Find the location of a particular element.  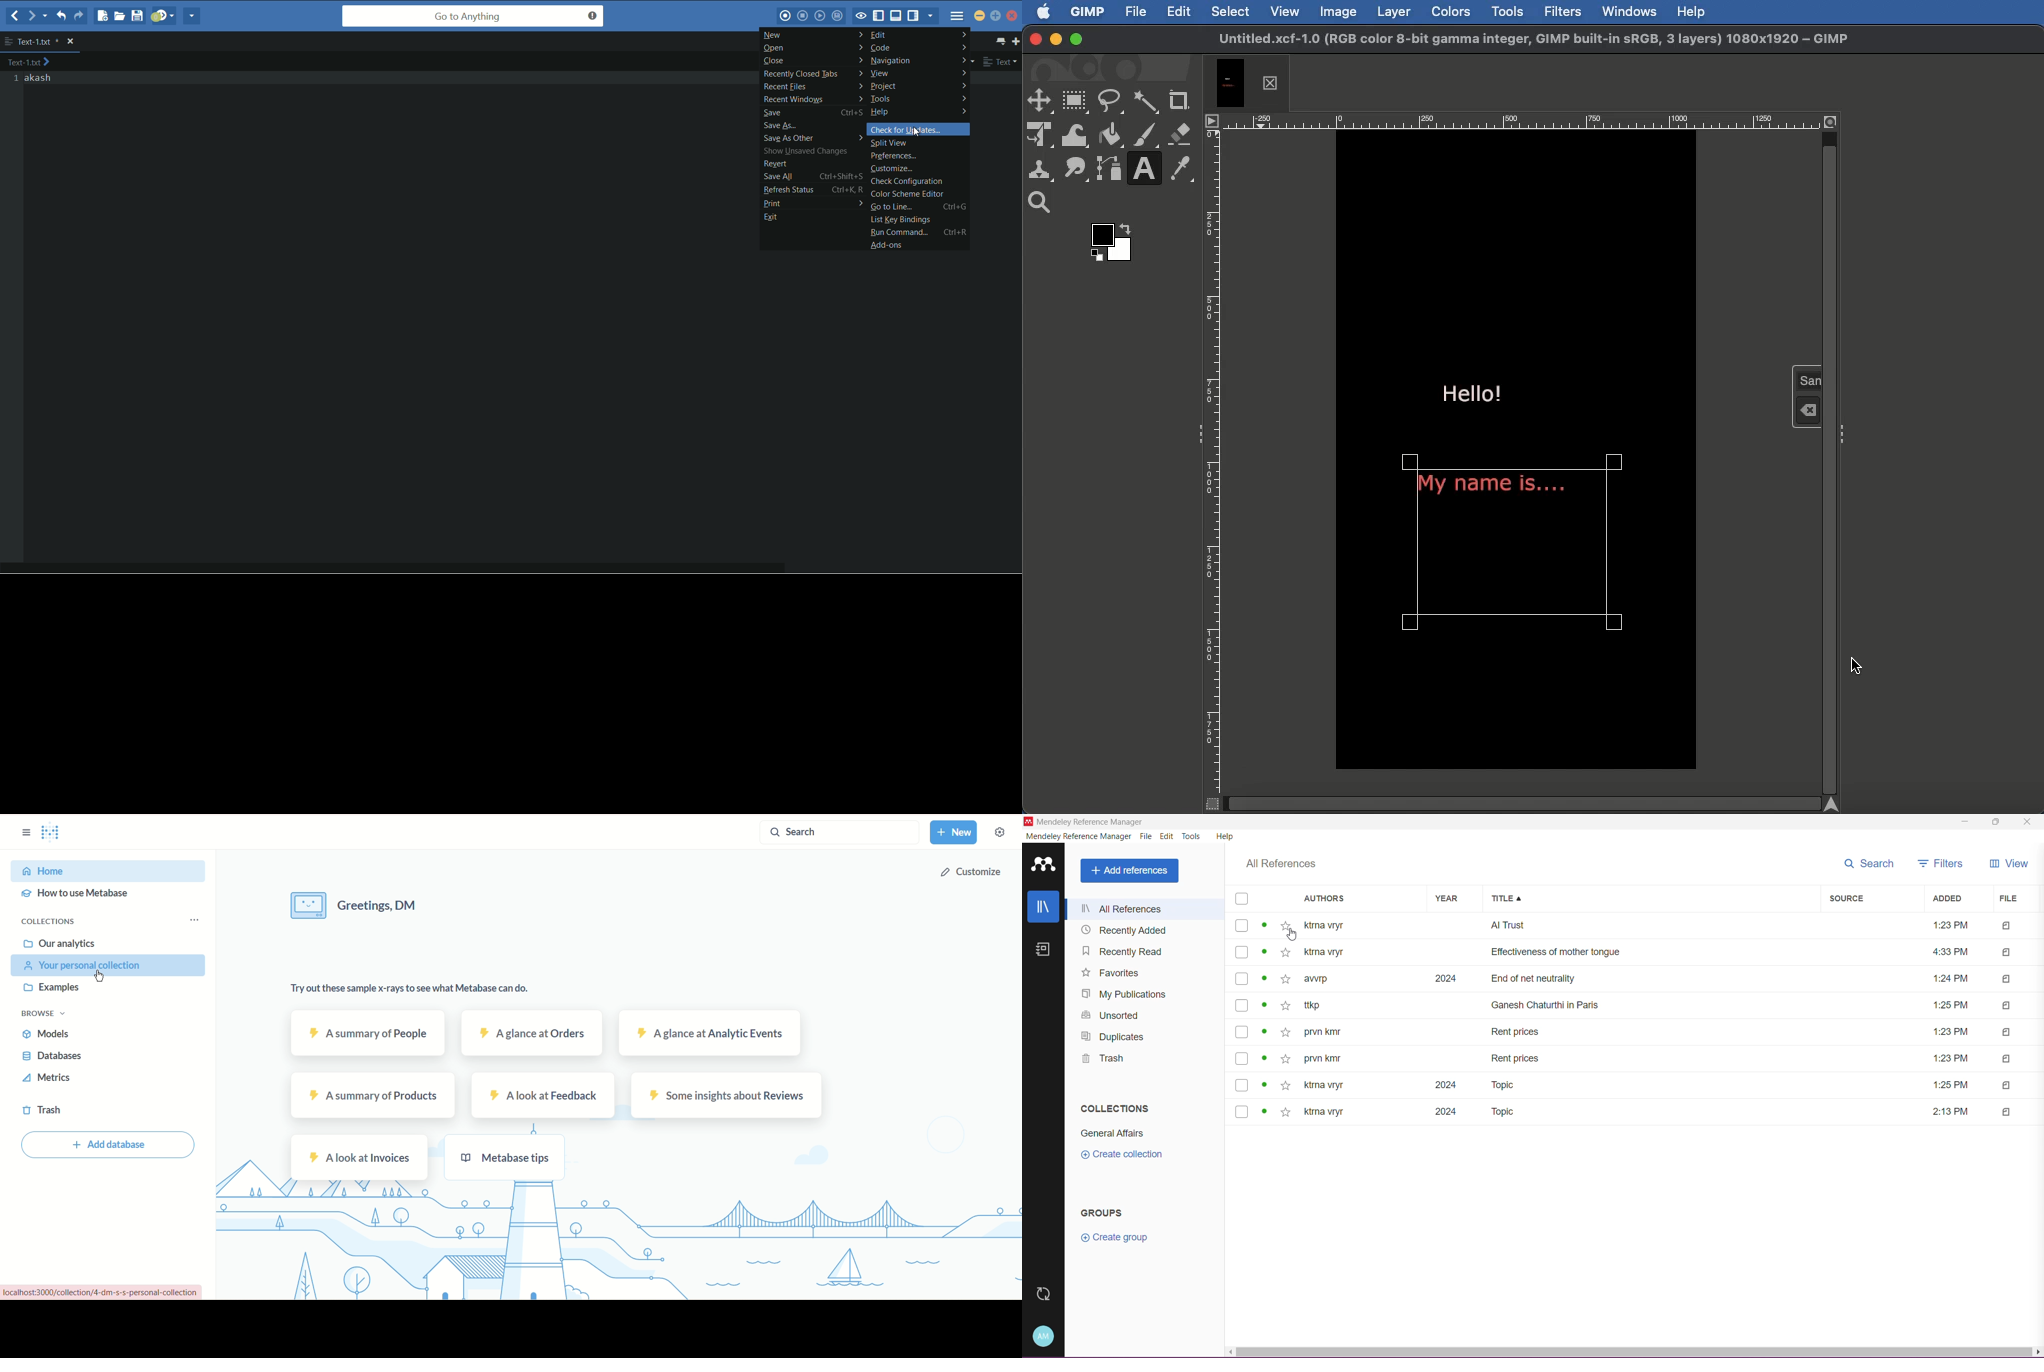

Select all is located at coordinates (1242, 899).